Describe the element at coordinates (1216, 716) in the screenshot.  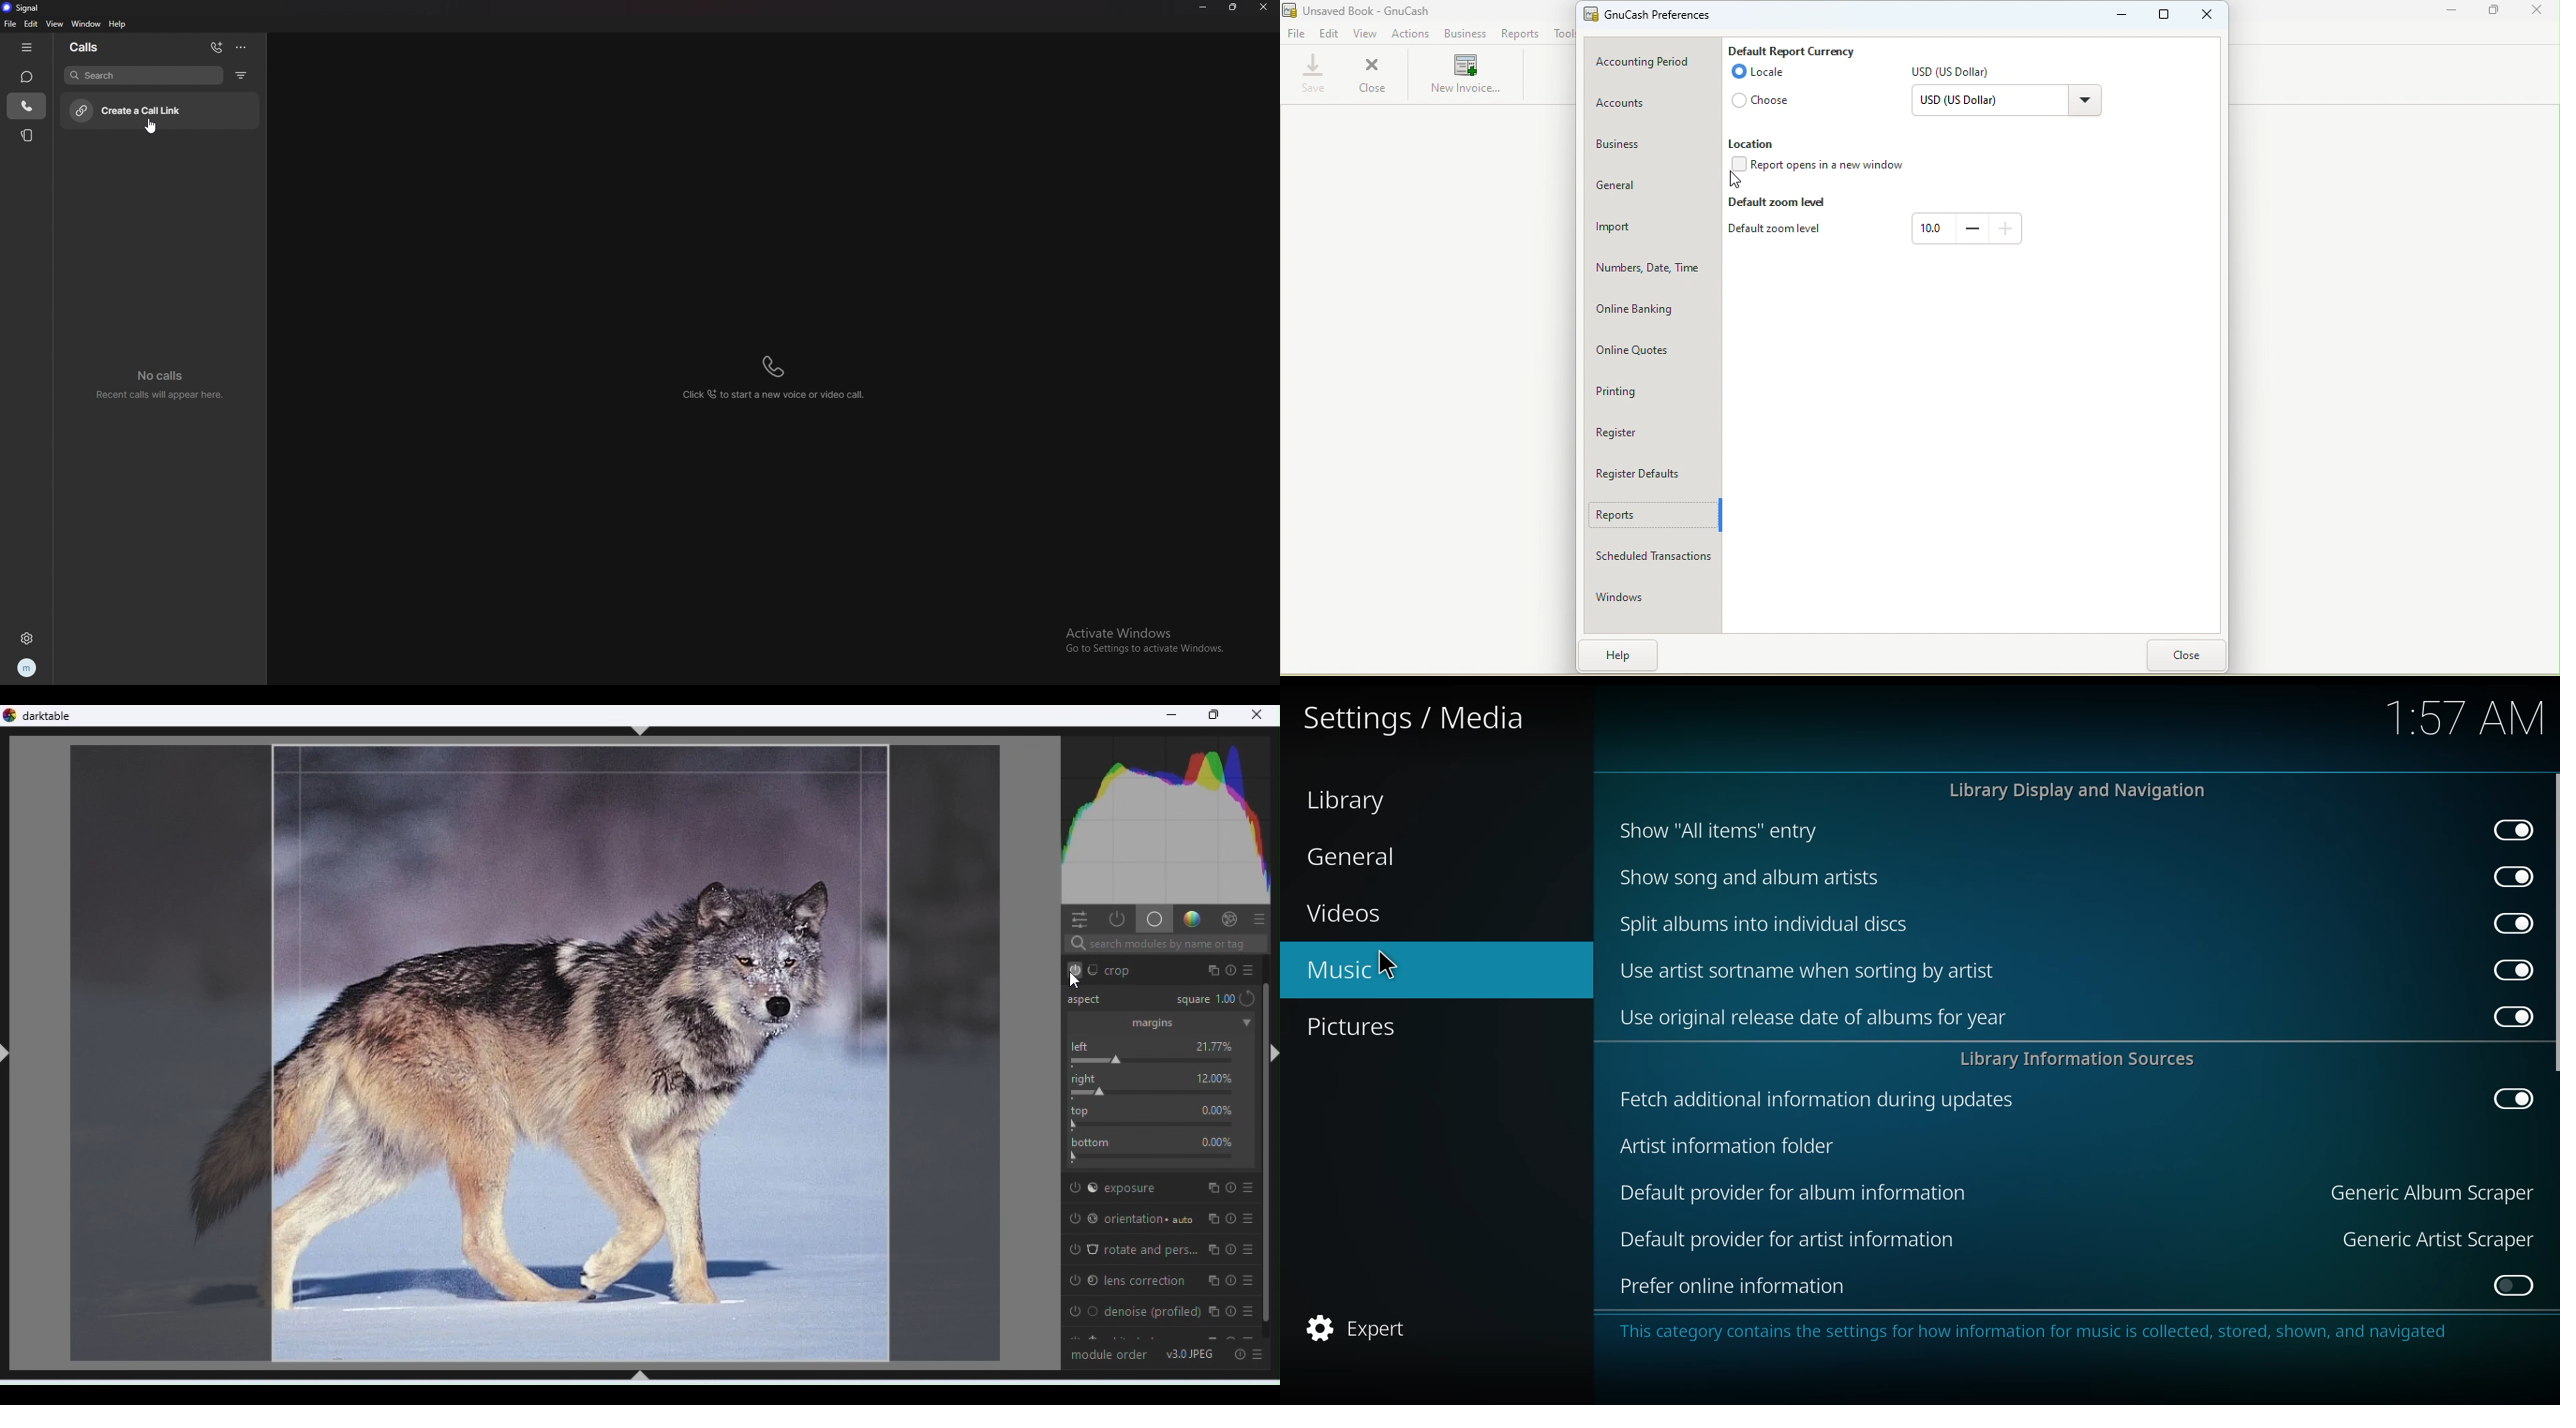
I see `Restore` at that location.